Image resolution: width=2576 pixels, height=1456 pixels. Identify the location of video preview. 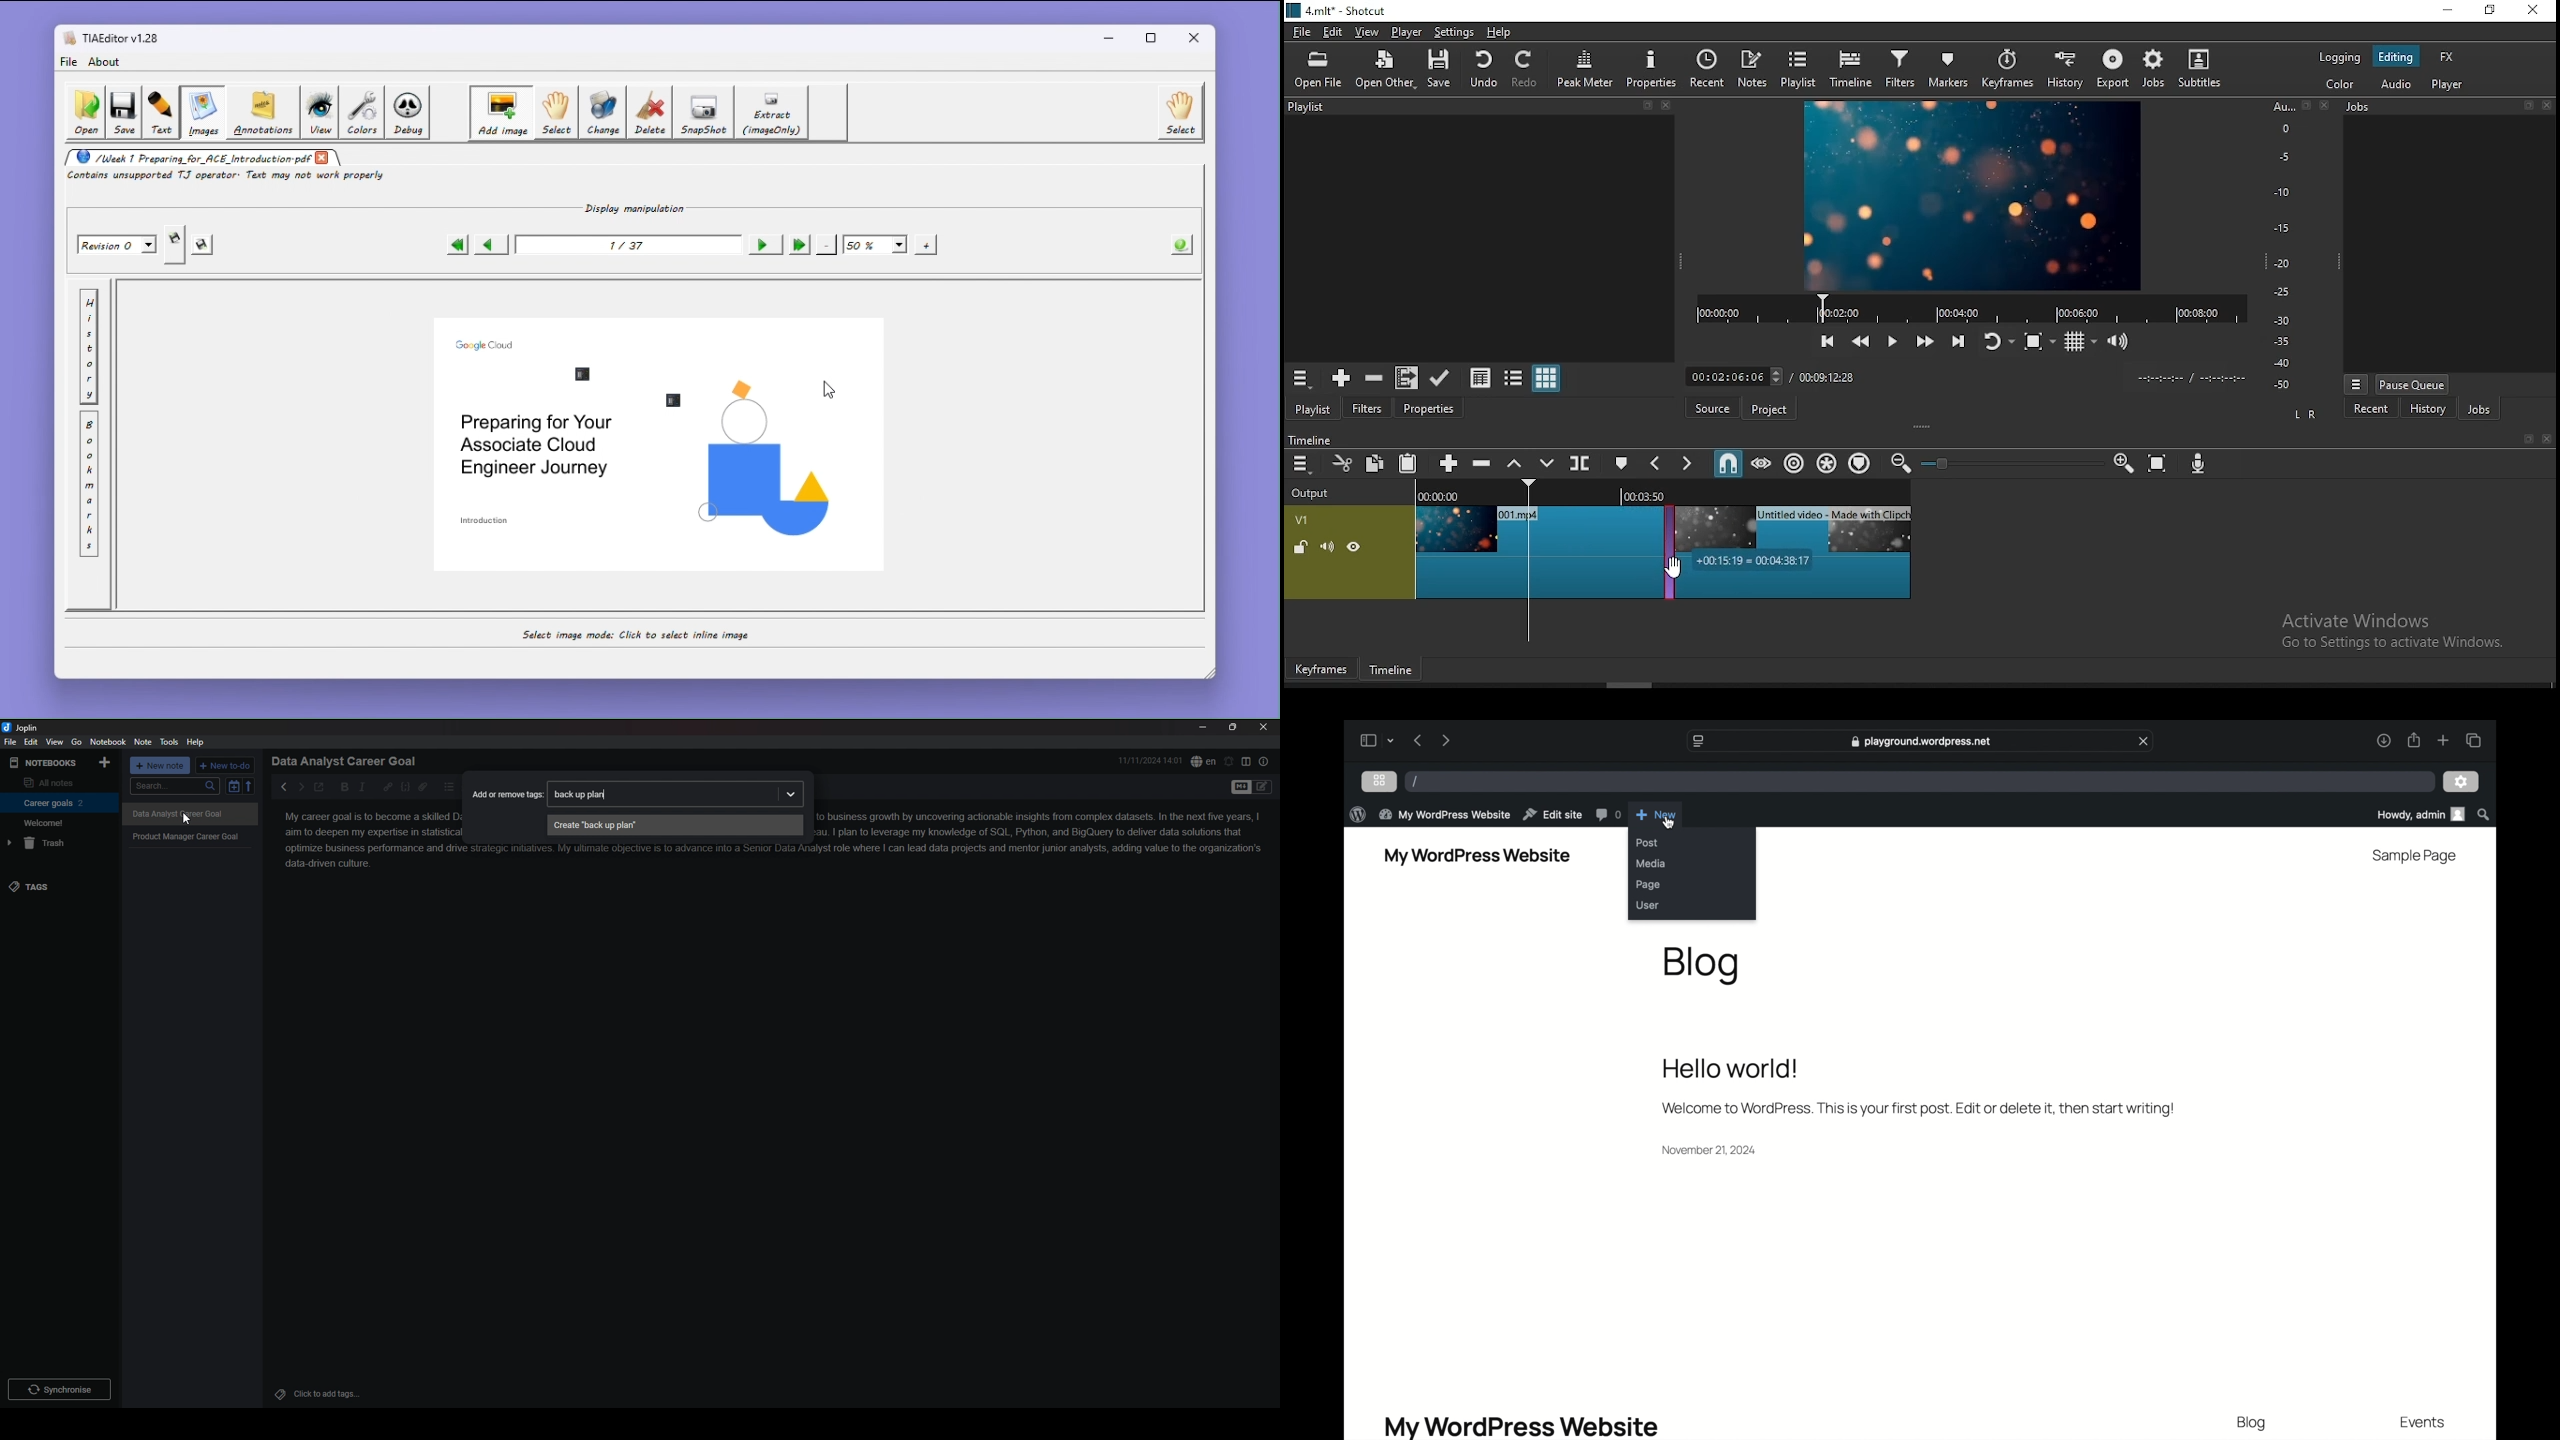
(1971, 195).